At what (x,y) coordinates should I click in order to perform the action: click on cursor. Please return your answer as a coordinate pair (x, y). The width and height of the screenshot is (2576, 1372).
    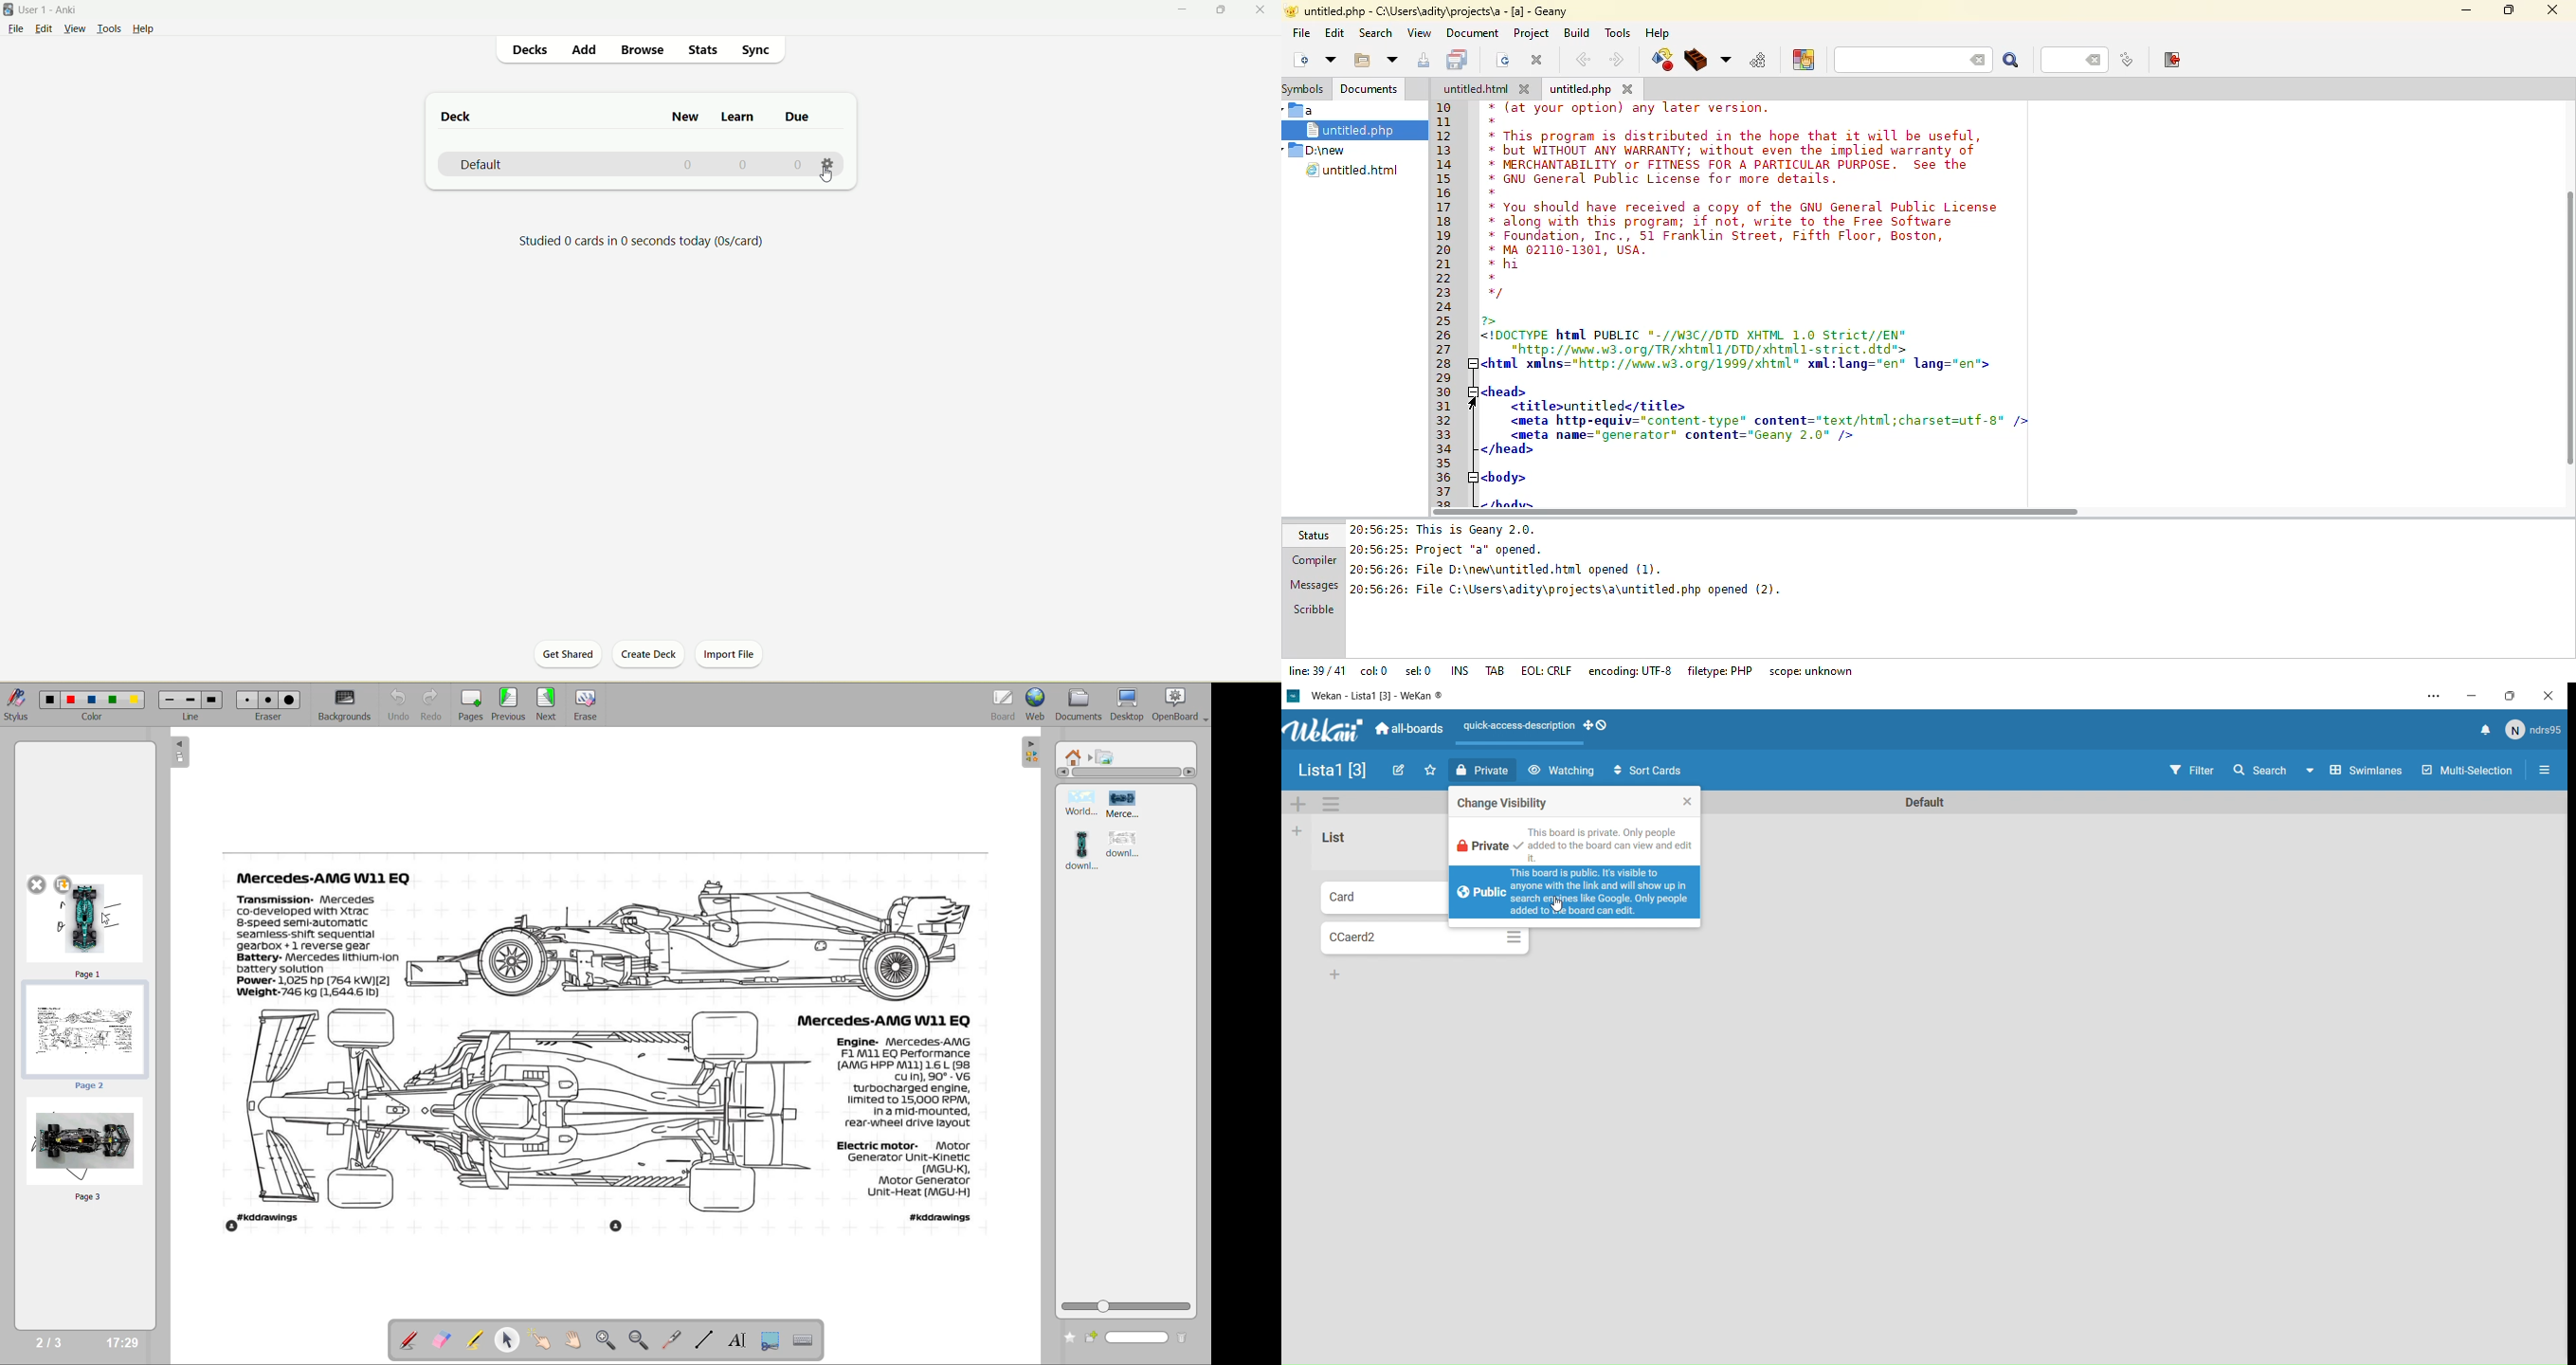
    Looking at the image, I should click on (827, 176).